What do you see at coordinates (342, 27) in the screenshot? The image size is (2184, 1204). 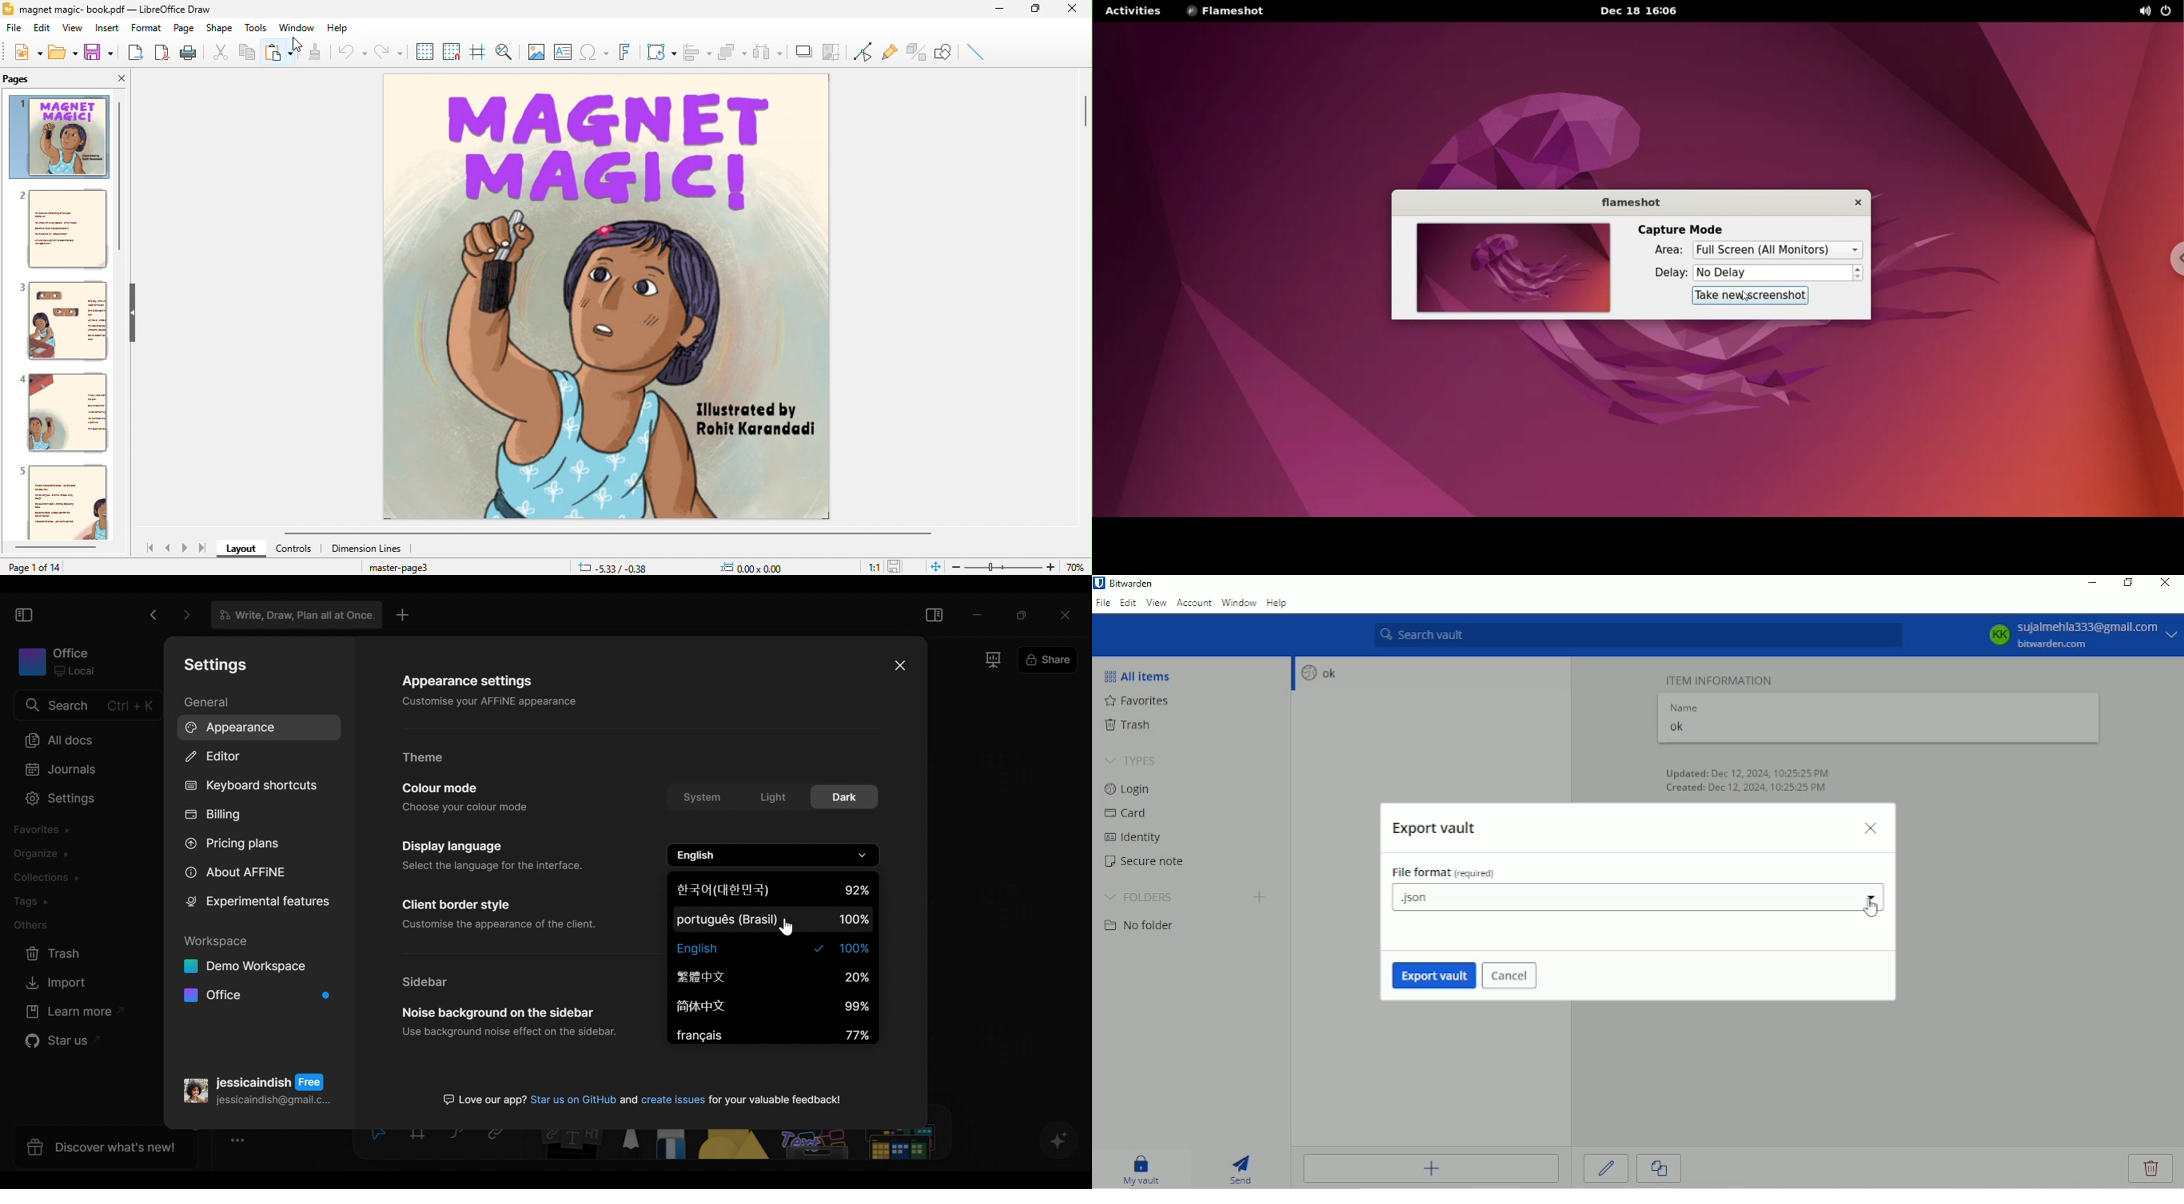 I see `help` at bounding box center [342, 27].